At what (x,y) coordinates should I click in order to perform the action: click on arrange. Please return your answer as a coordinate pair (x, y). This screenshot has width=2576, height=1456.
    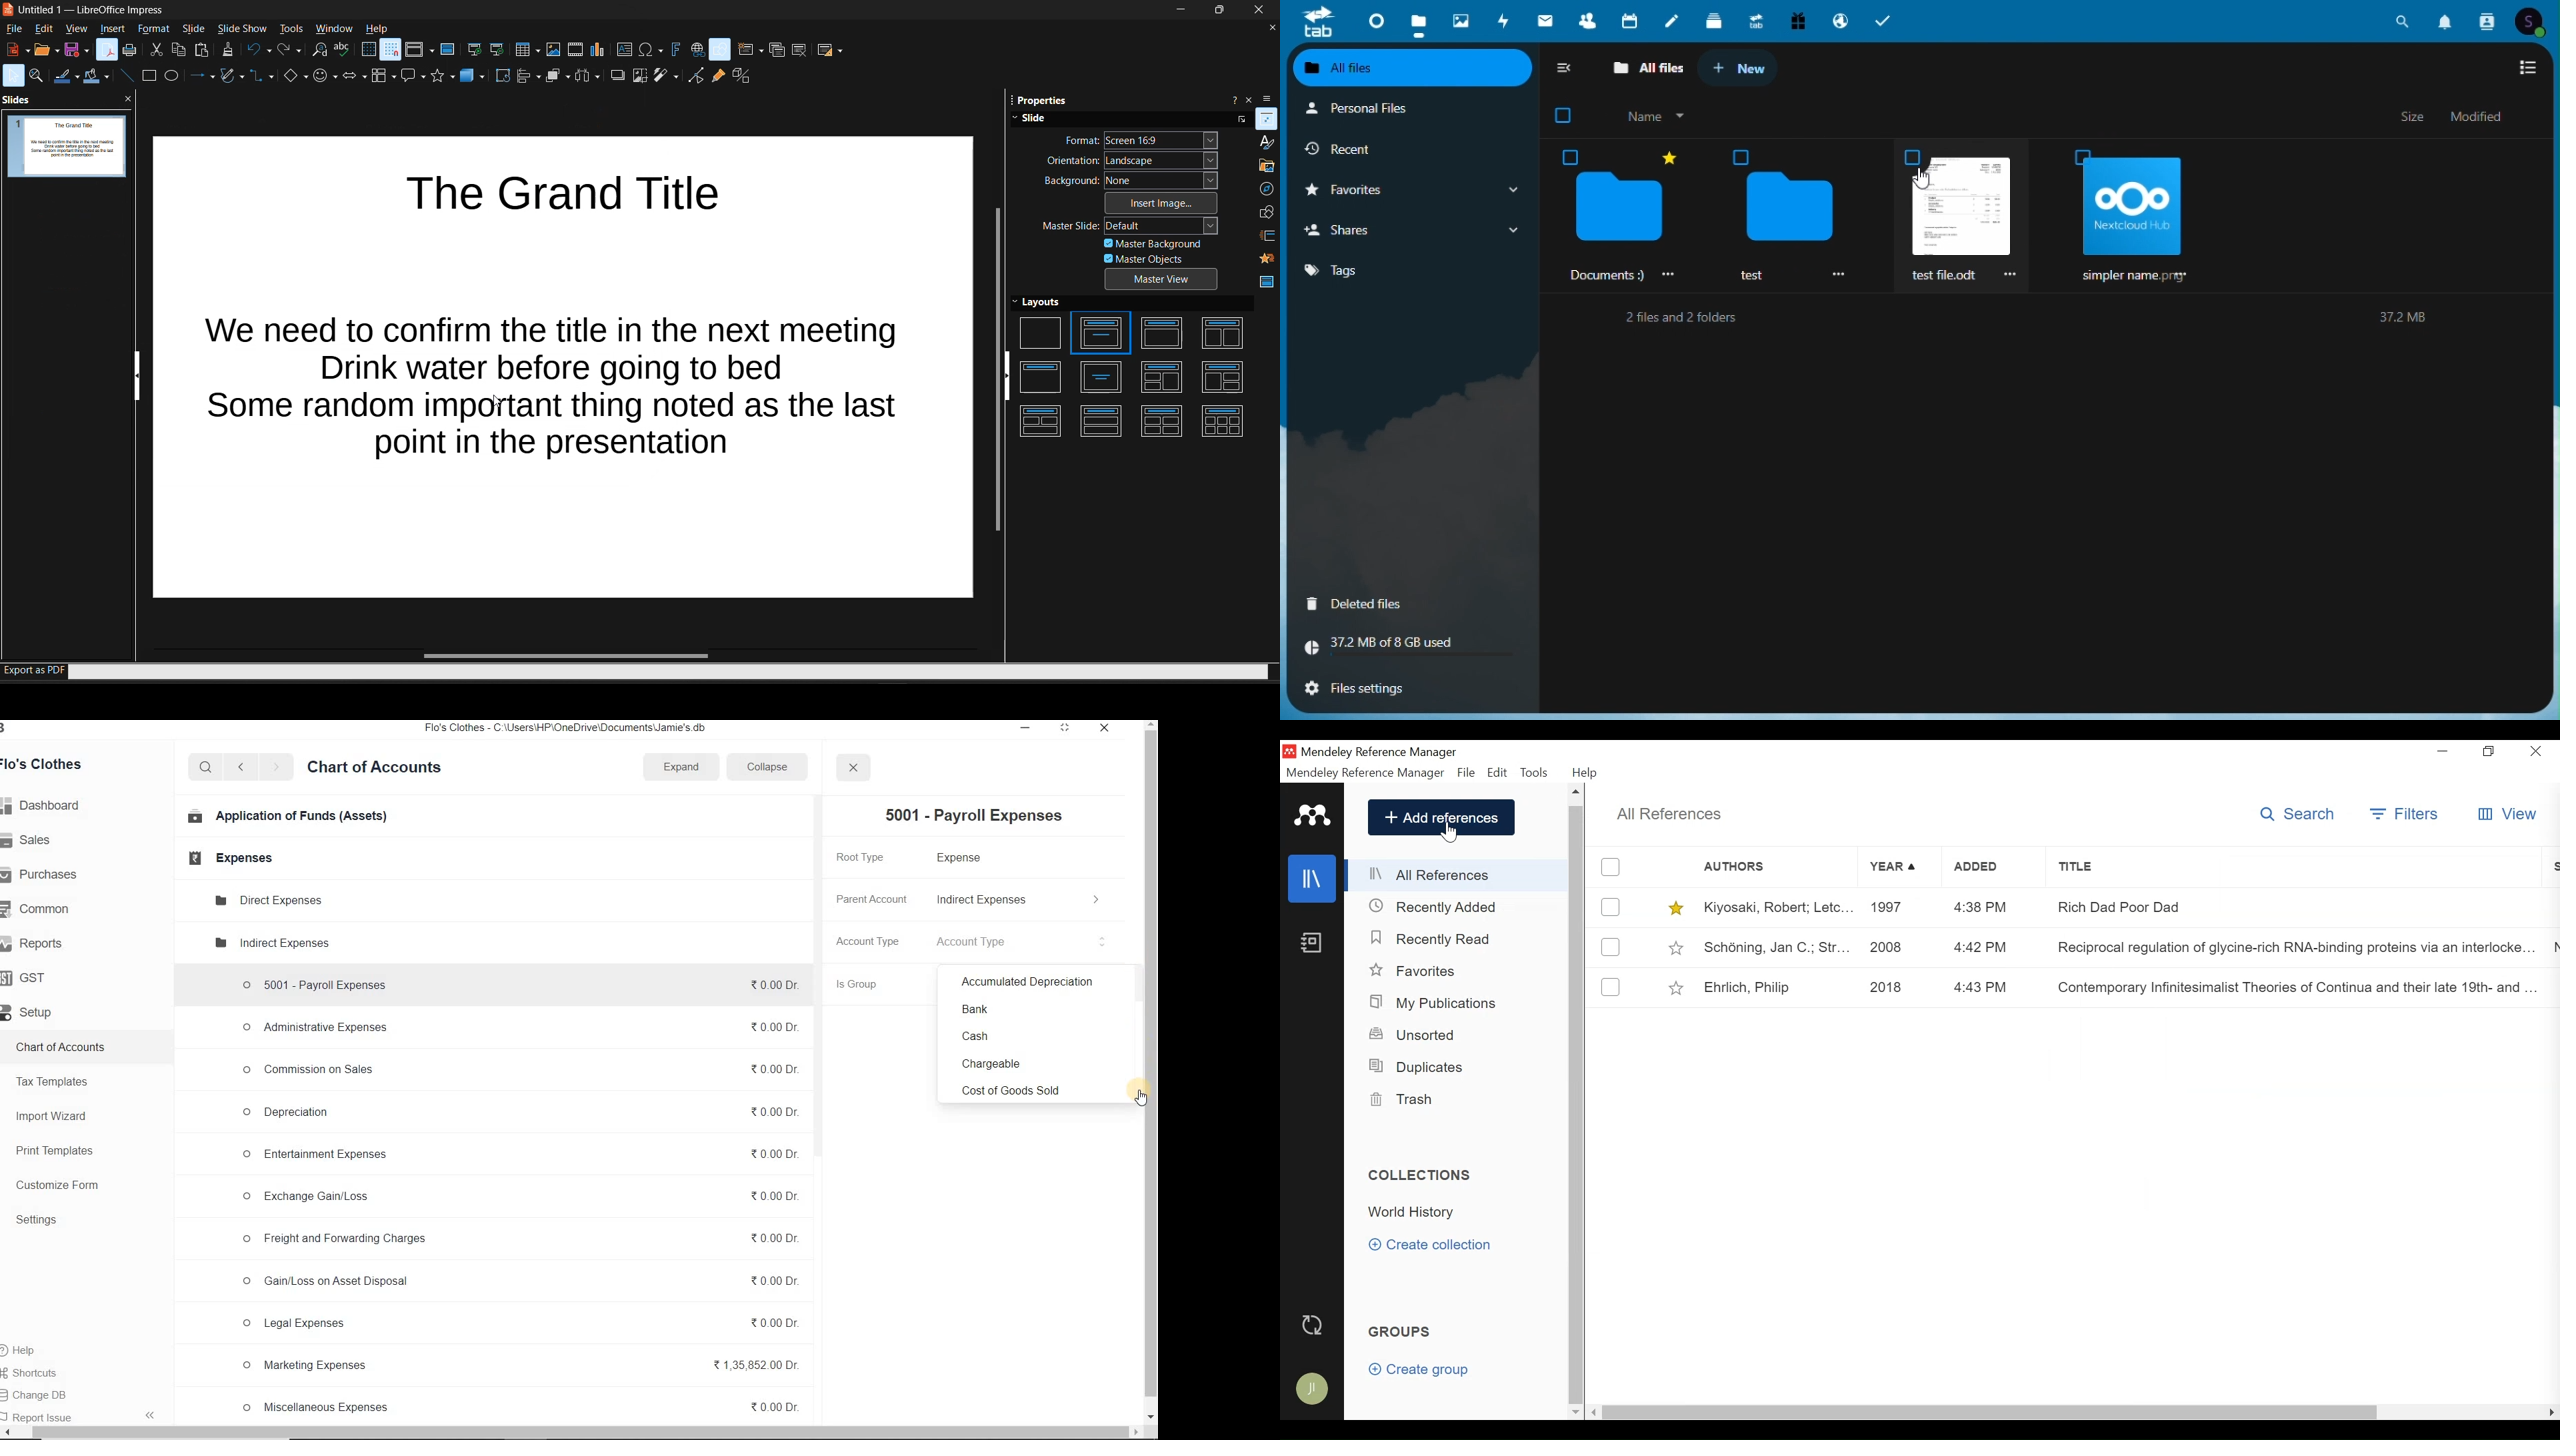
    Looking at the image, I should click on (559, 75).